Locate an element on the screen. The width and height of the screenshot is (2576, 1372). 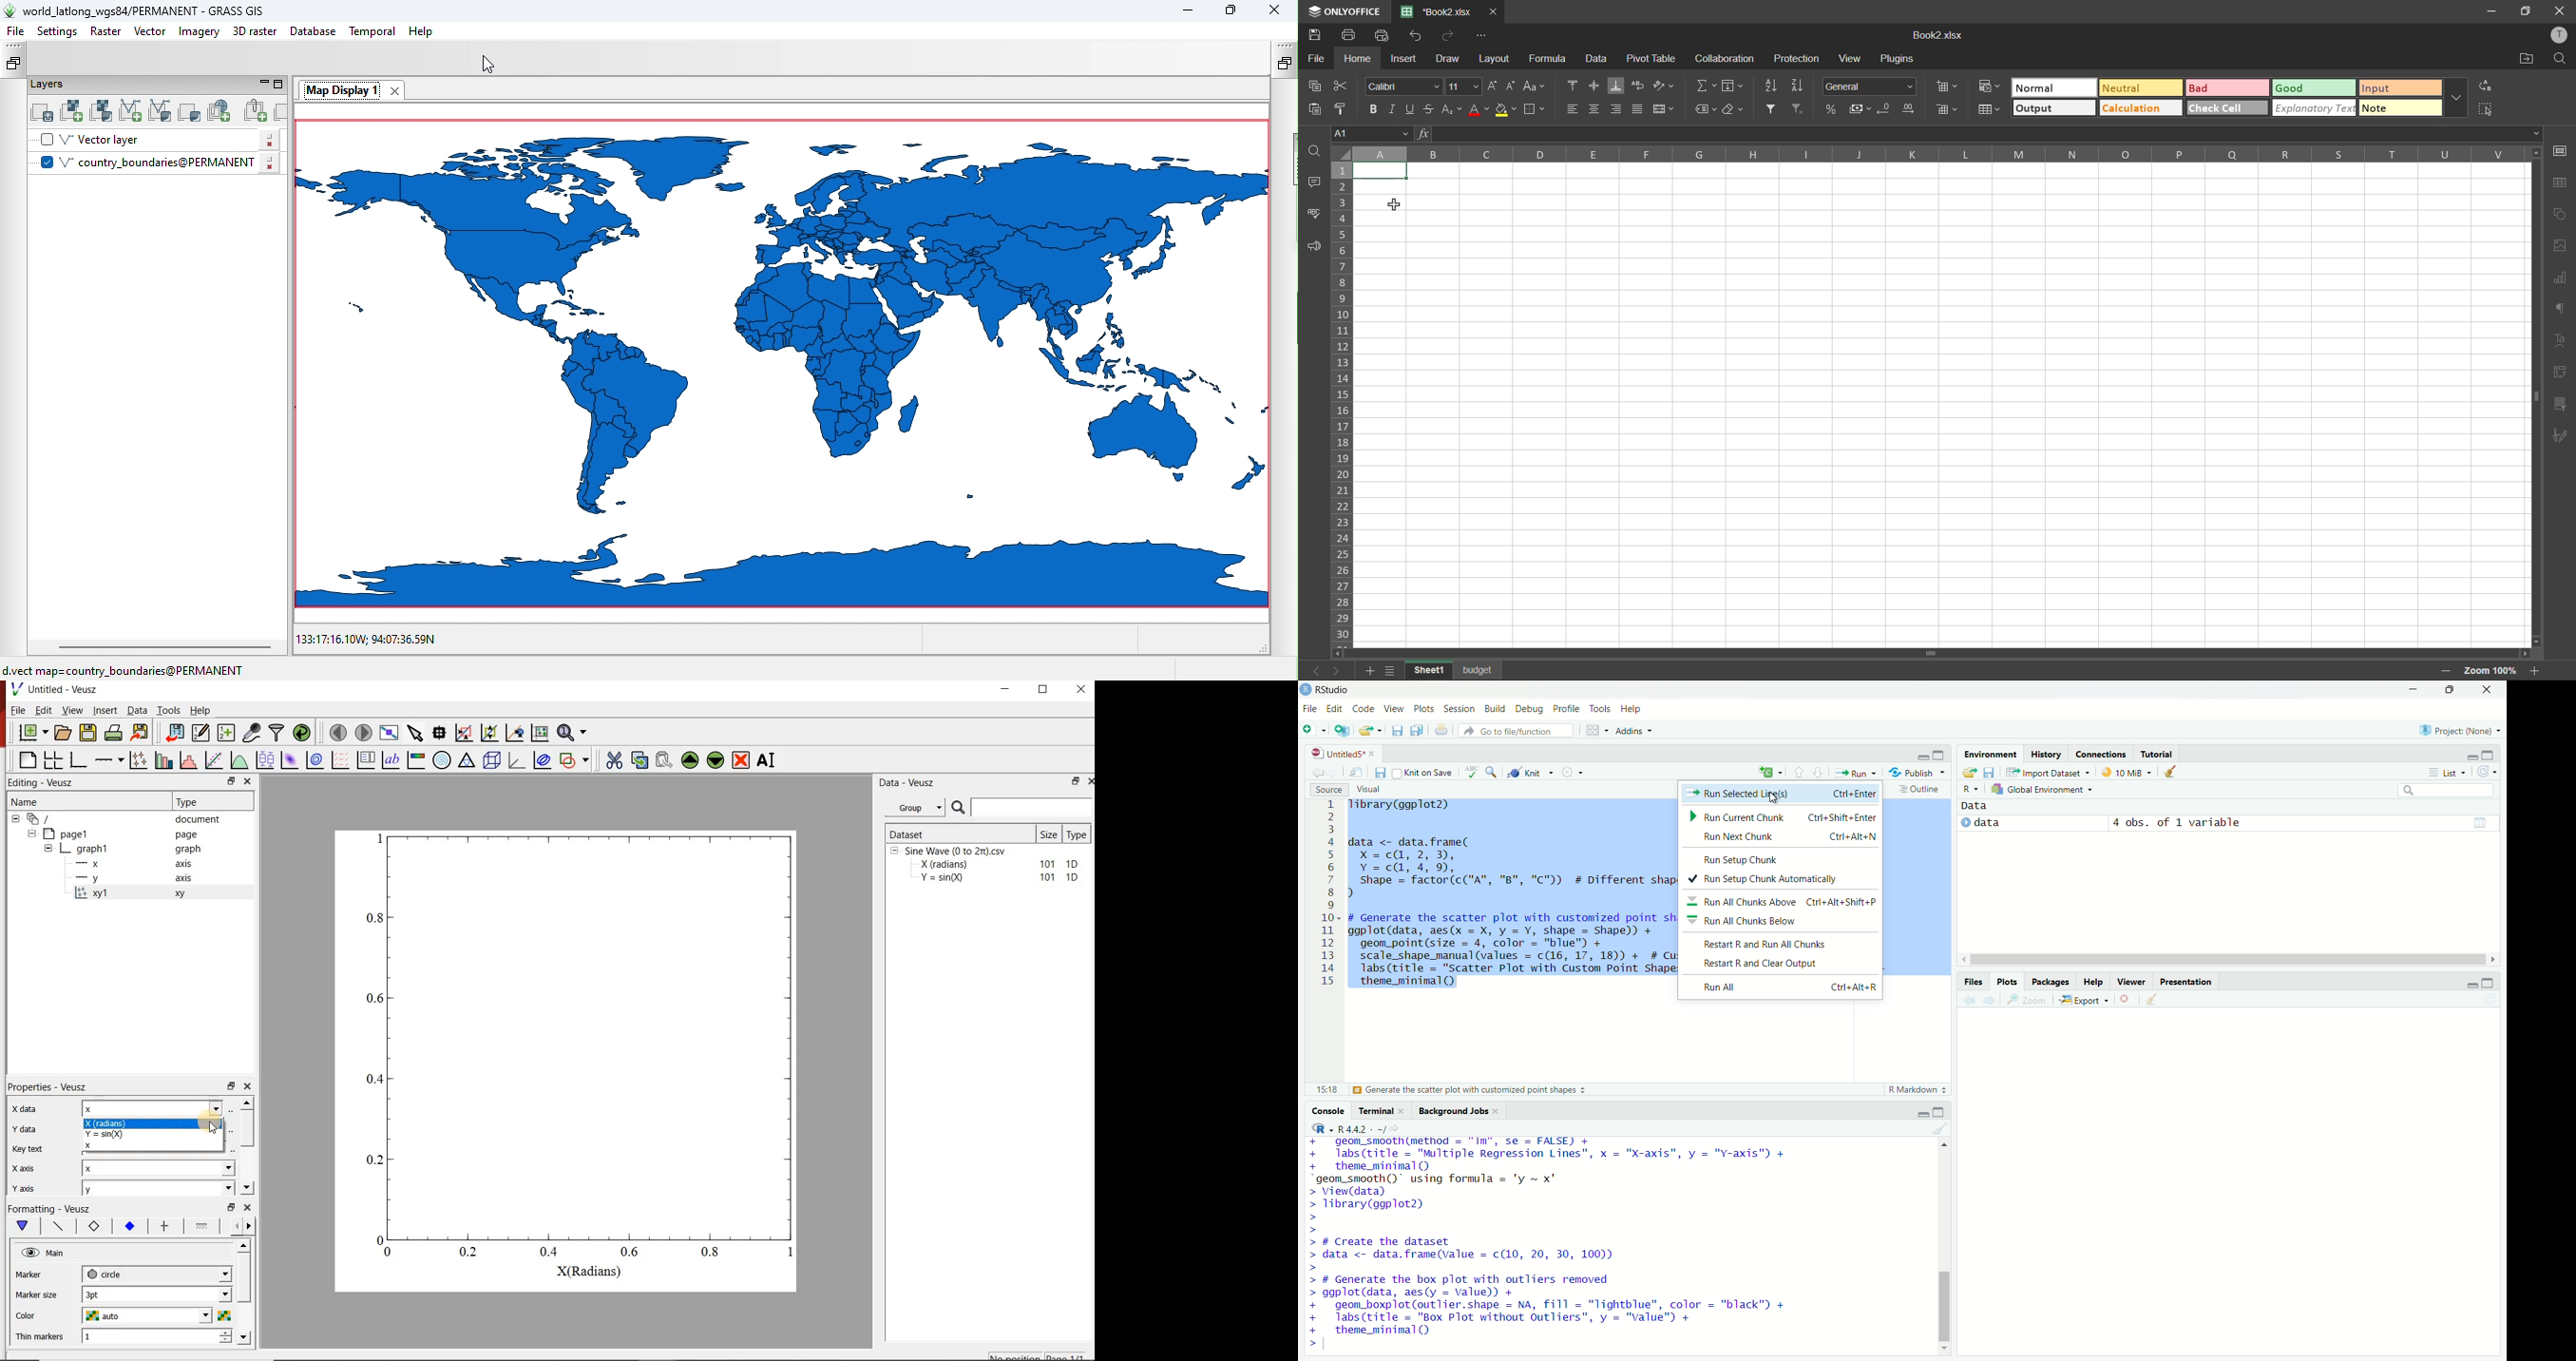
minimize is located at coordinates (1922, 1113).